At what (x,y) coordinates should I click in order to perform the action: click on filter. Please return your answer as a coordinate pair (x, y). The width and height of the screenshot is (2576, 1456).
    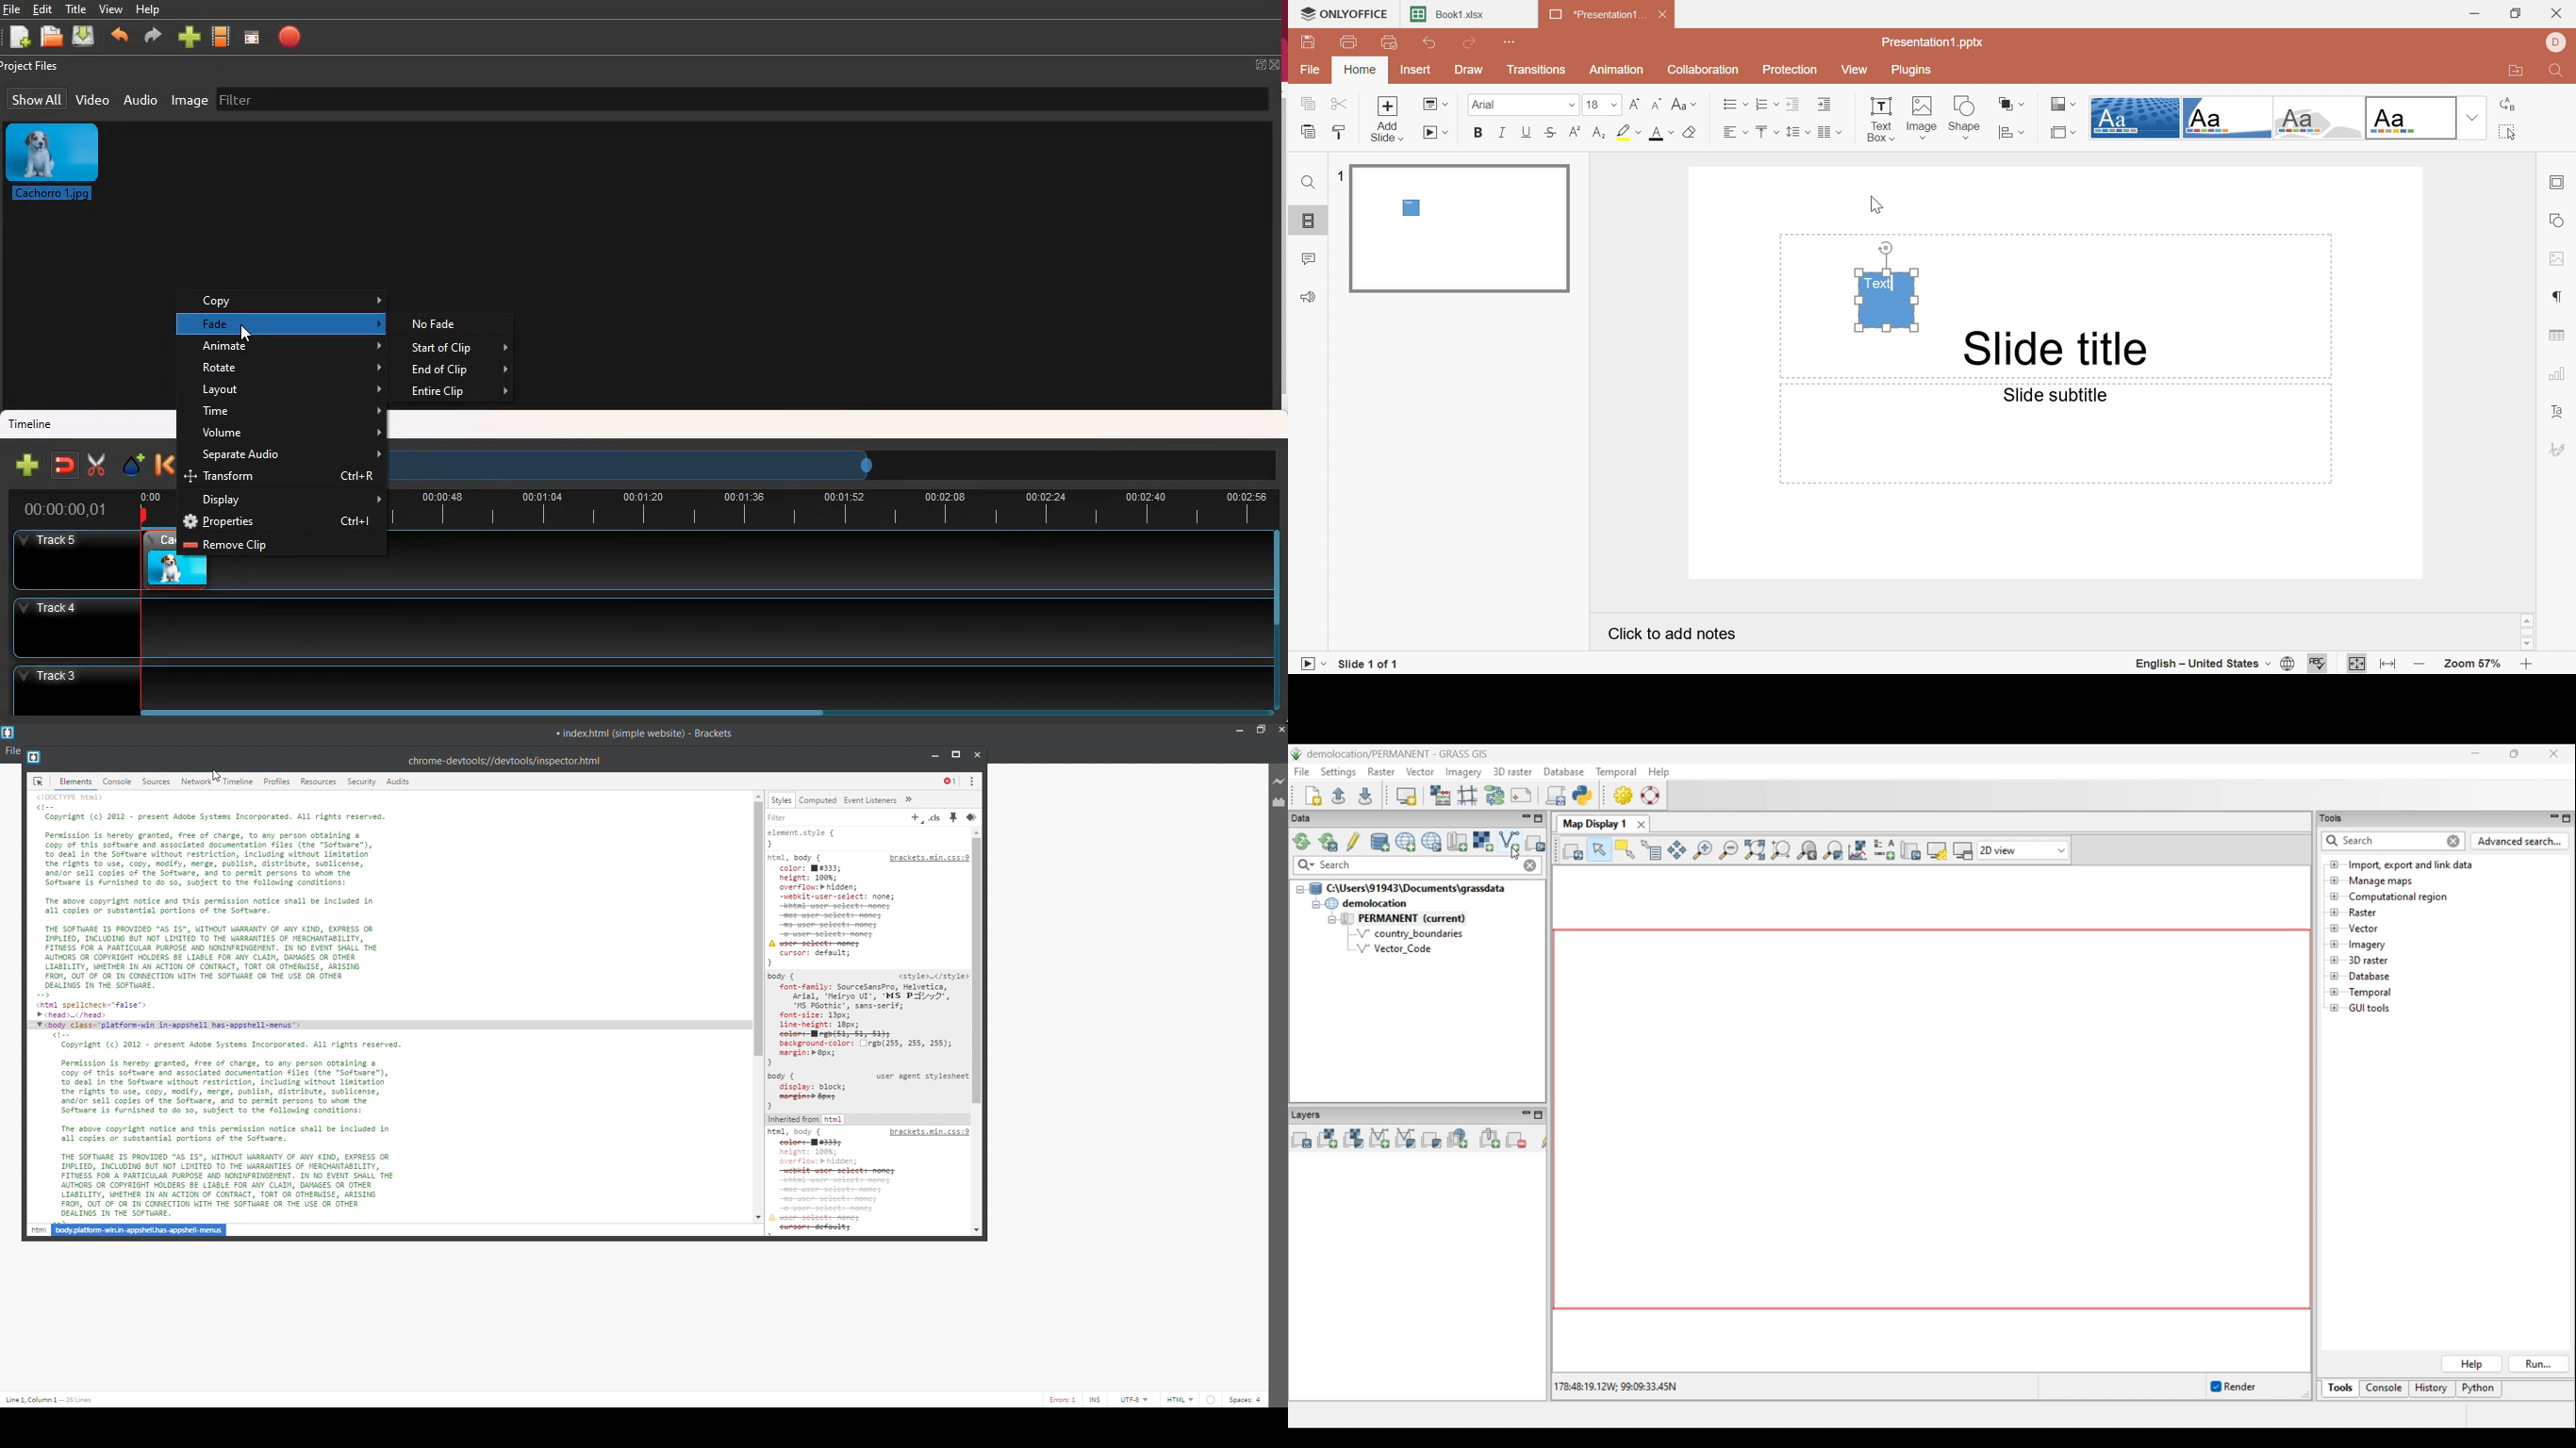
    Looking at the image, I should click on (782, 818).